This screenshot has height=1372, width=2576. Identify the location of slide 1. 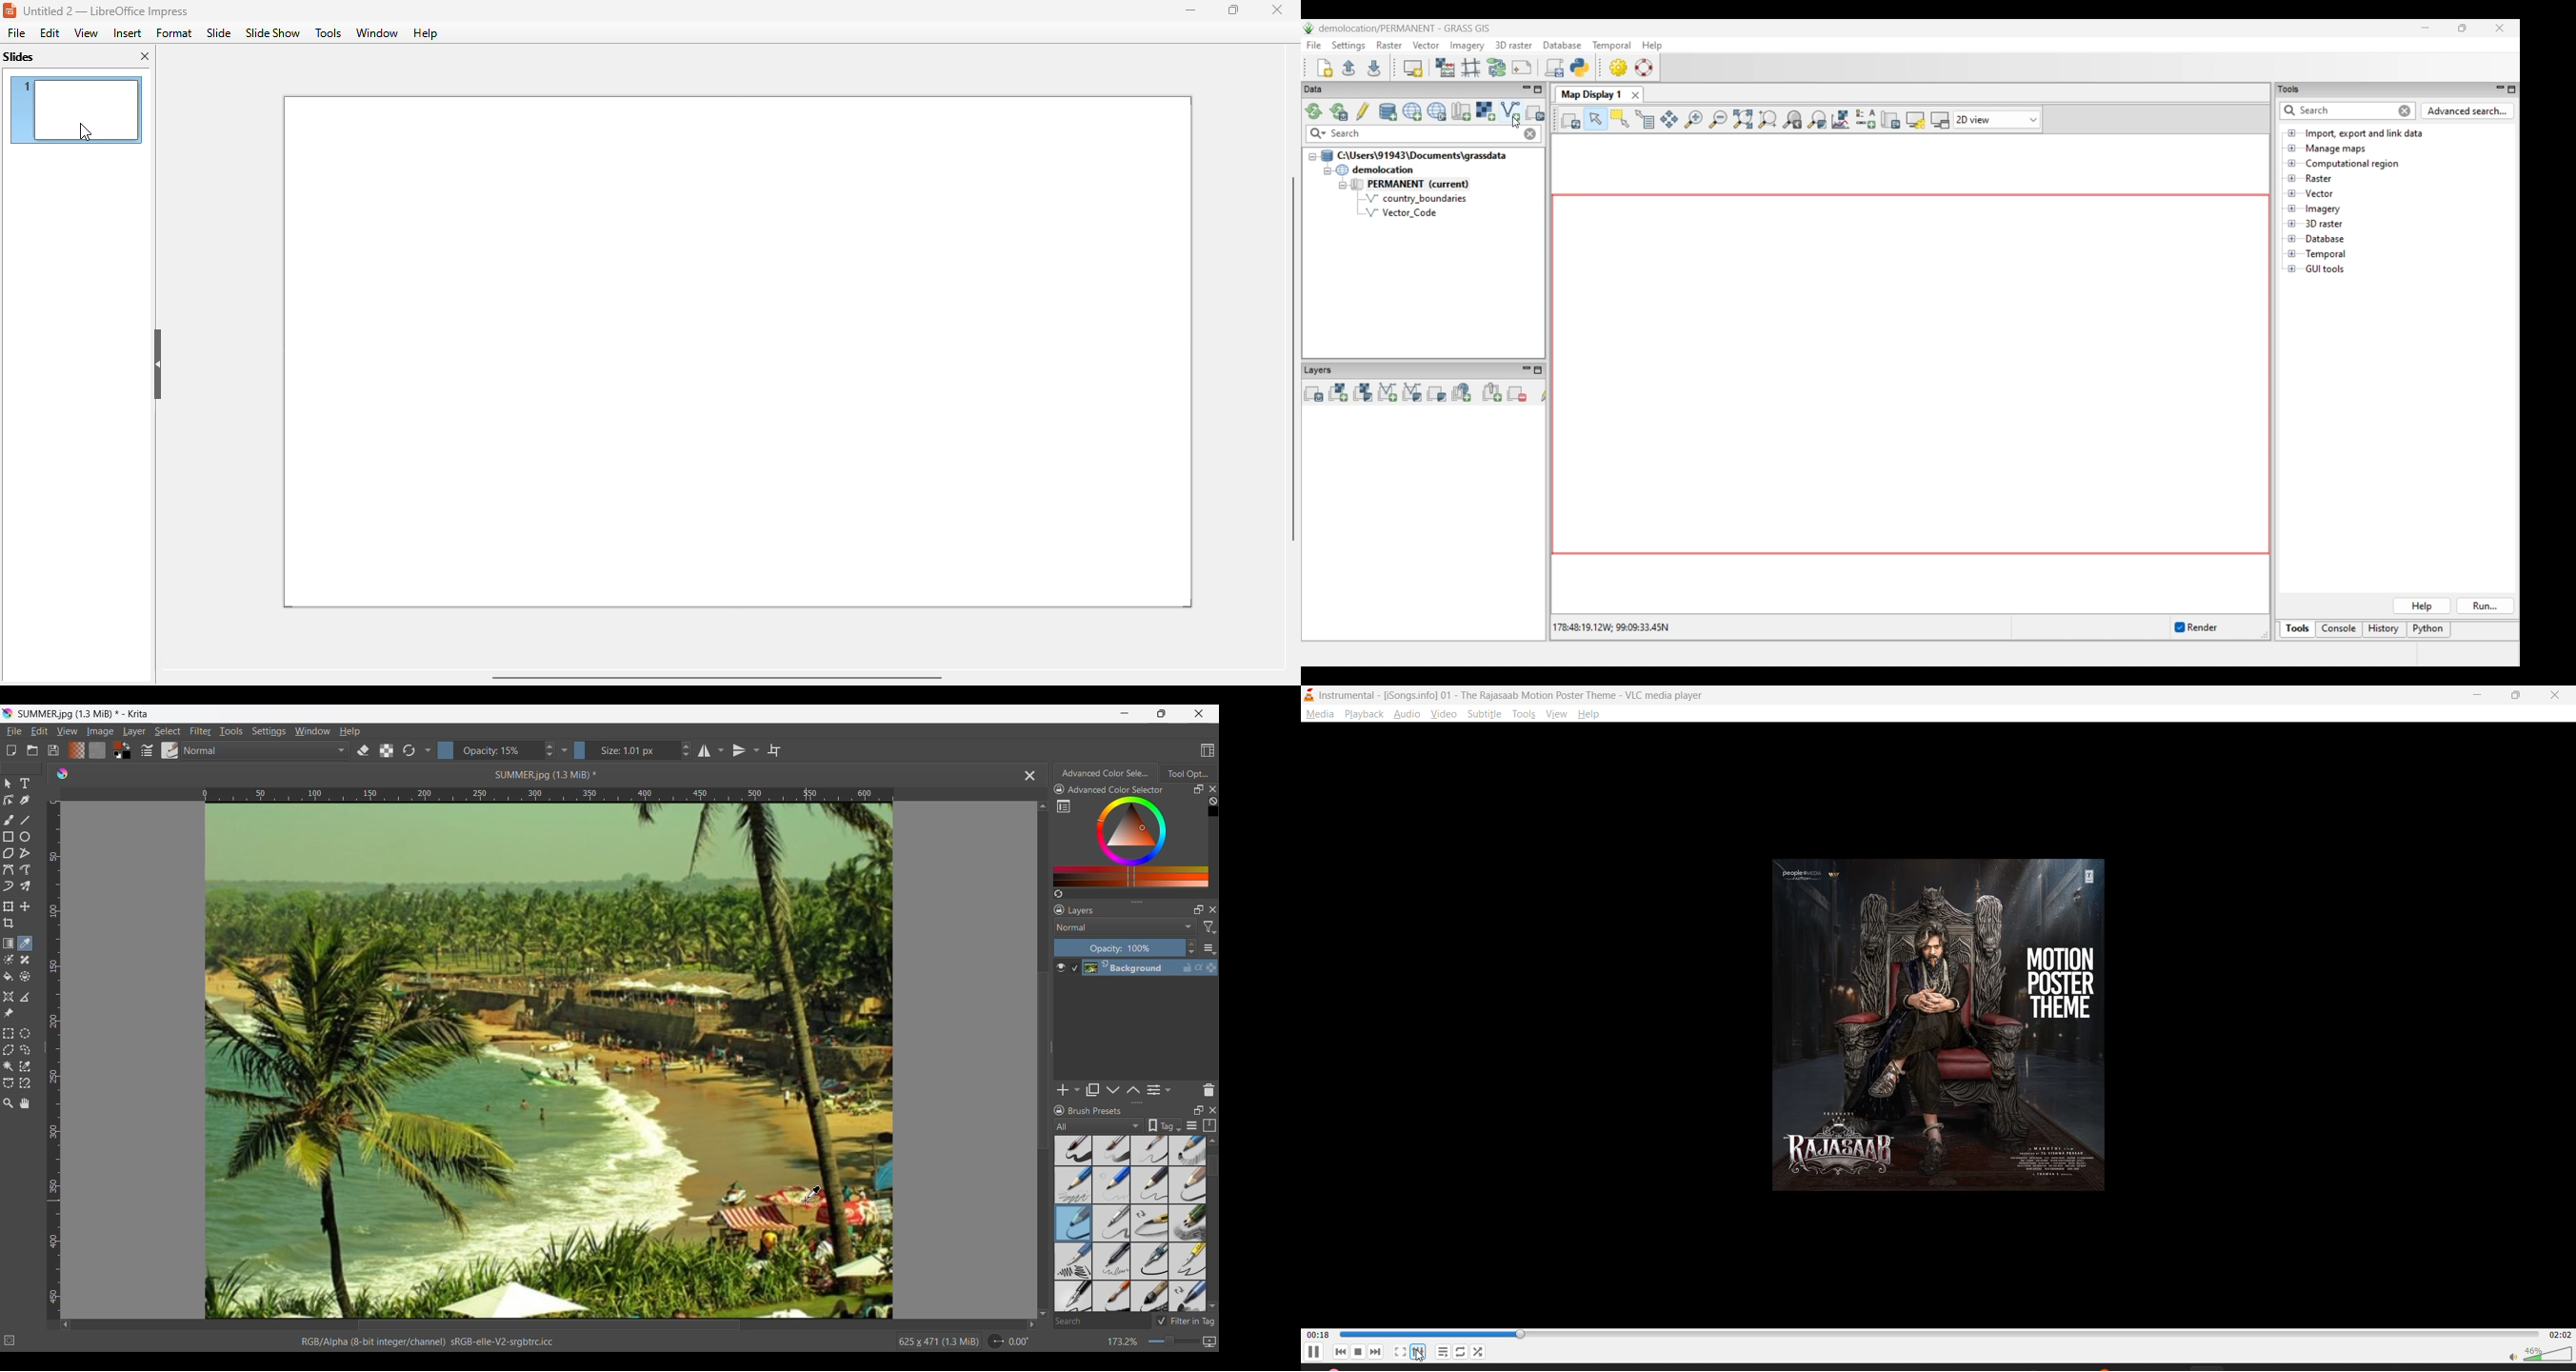
(738, 353).